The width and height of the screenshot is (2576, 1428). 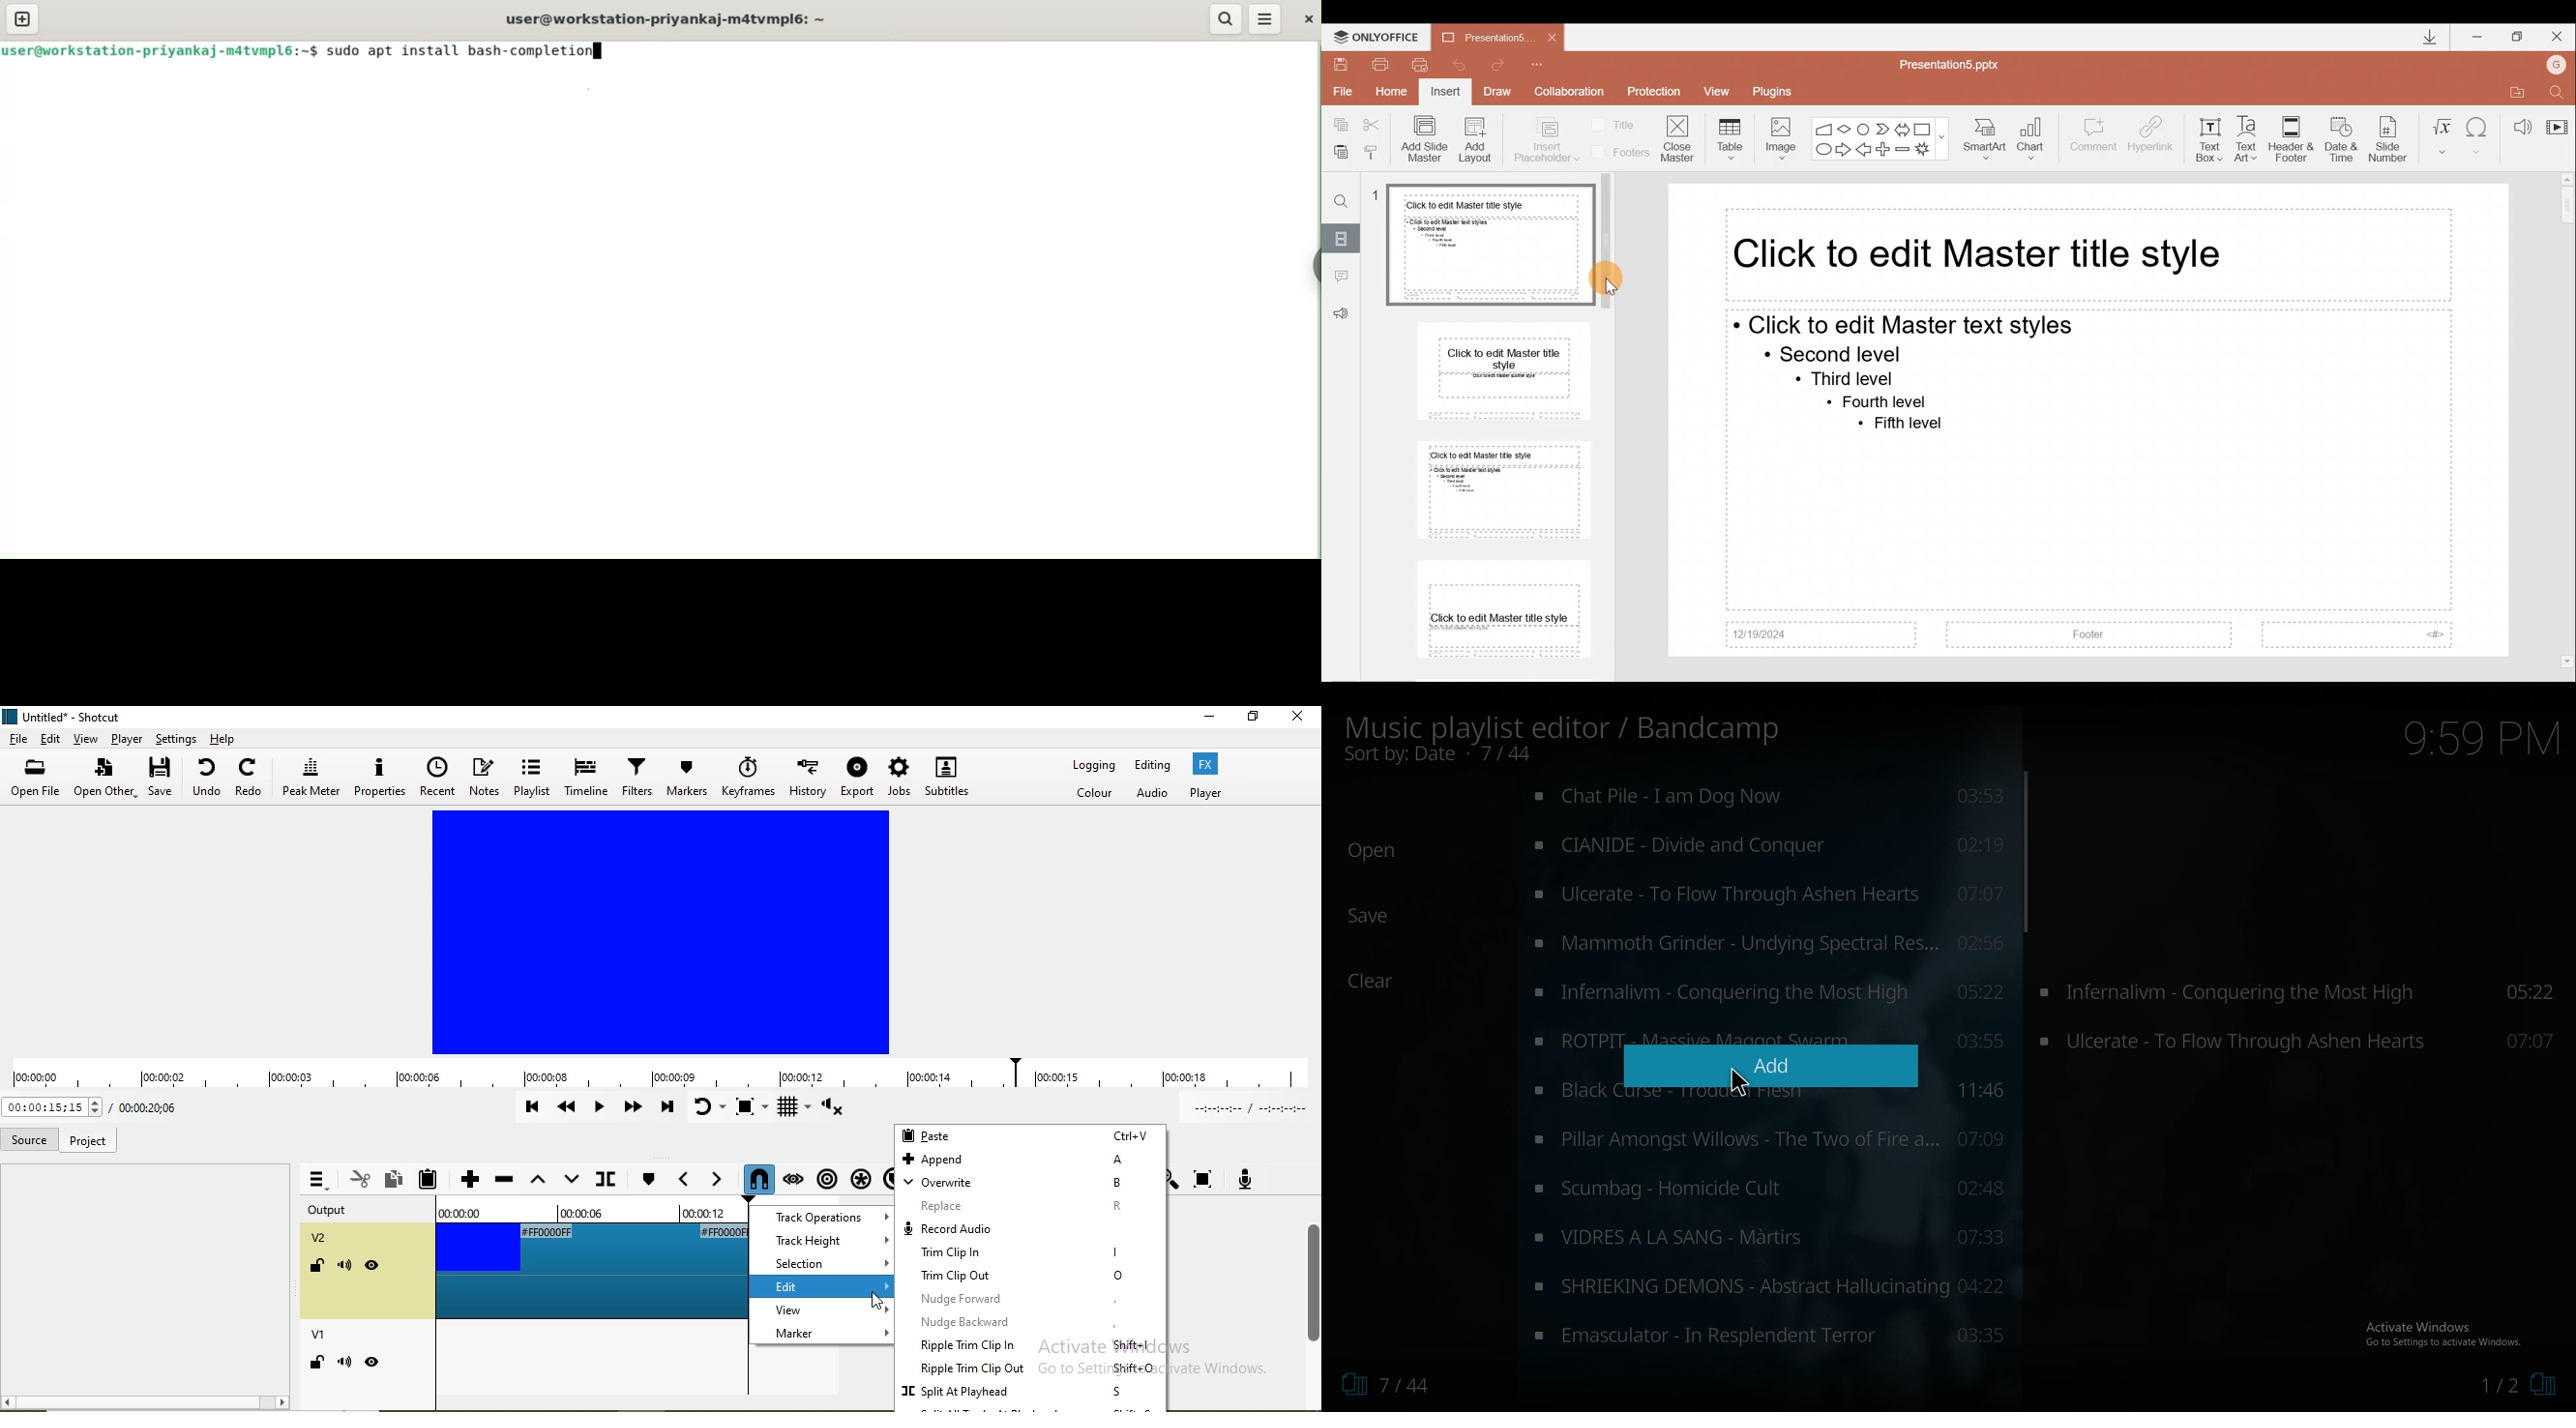 I want to click on Ripple all tracks, so click(x=857, y=1174).